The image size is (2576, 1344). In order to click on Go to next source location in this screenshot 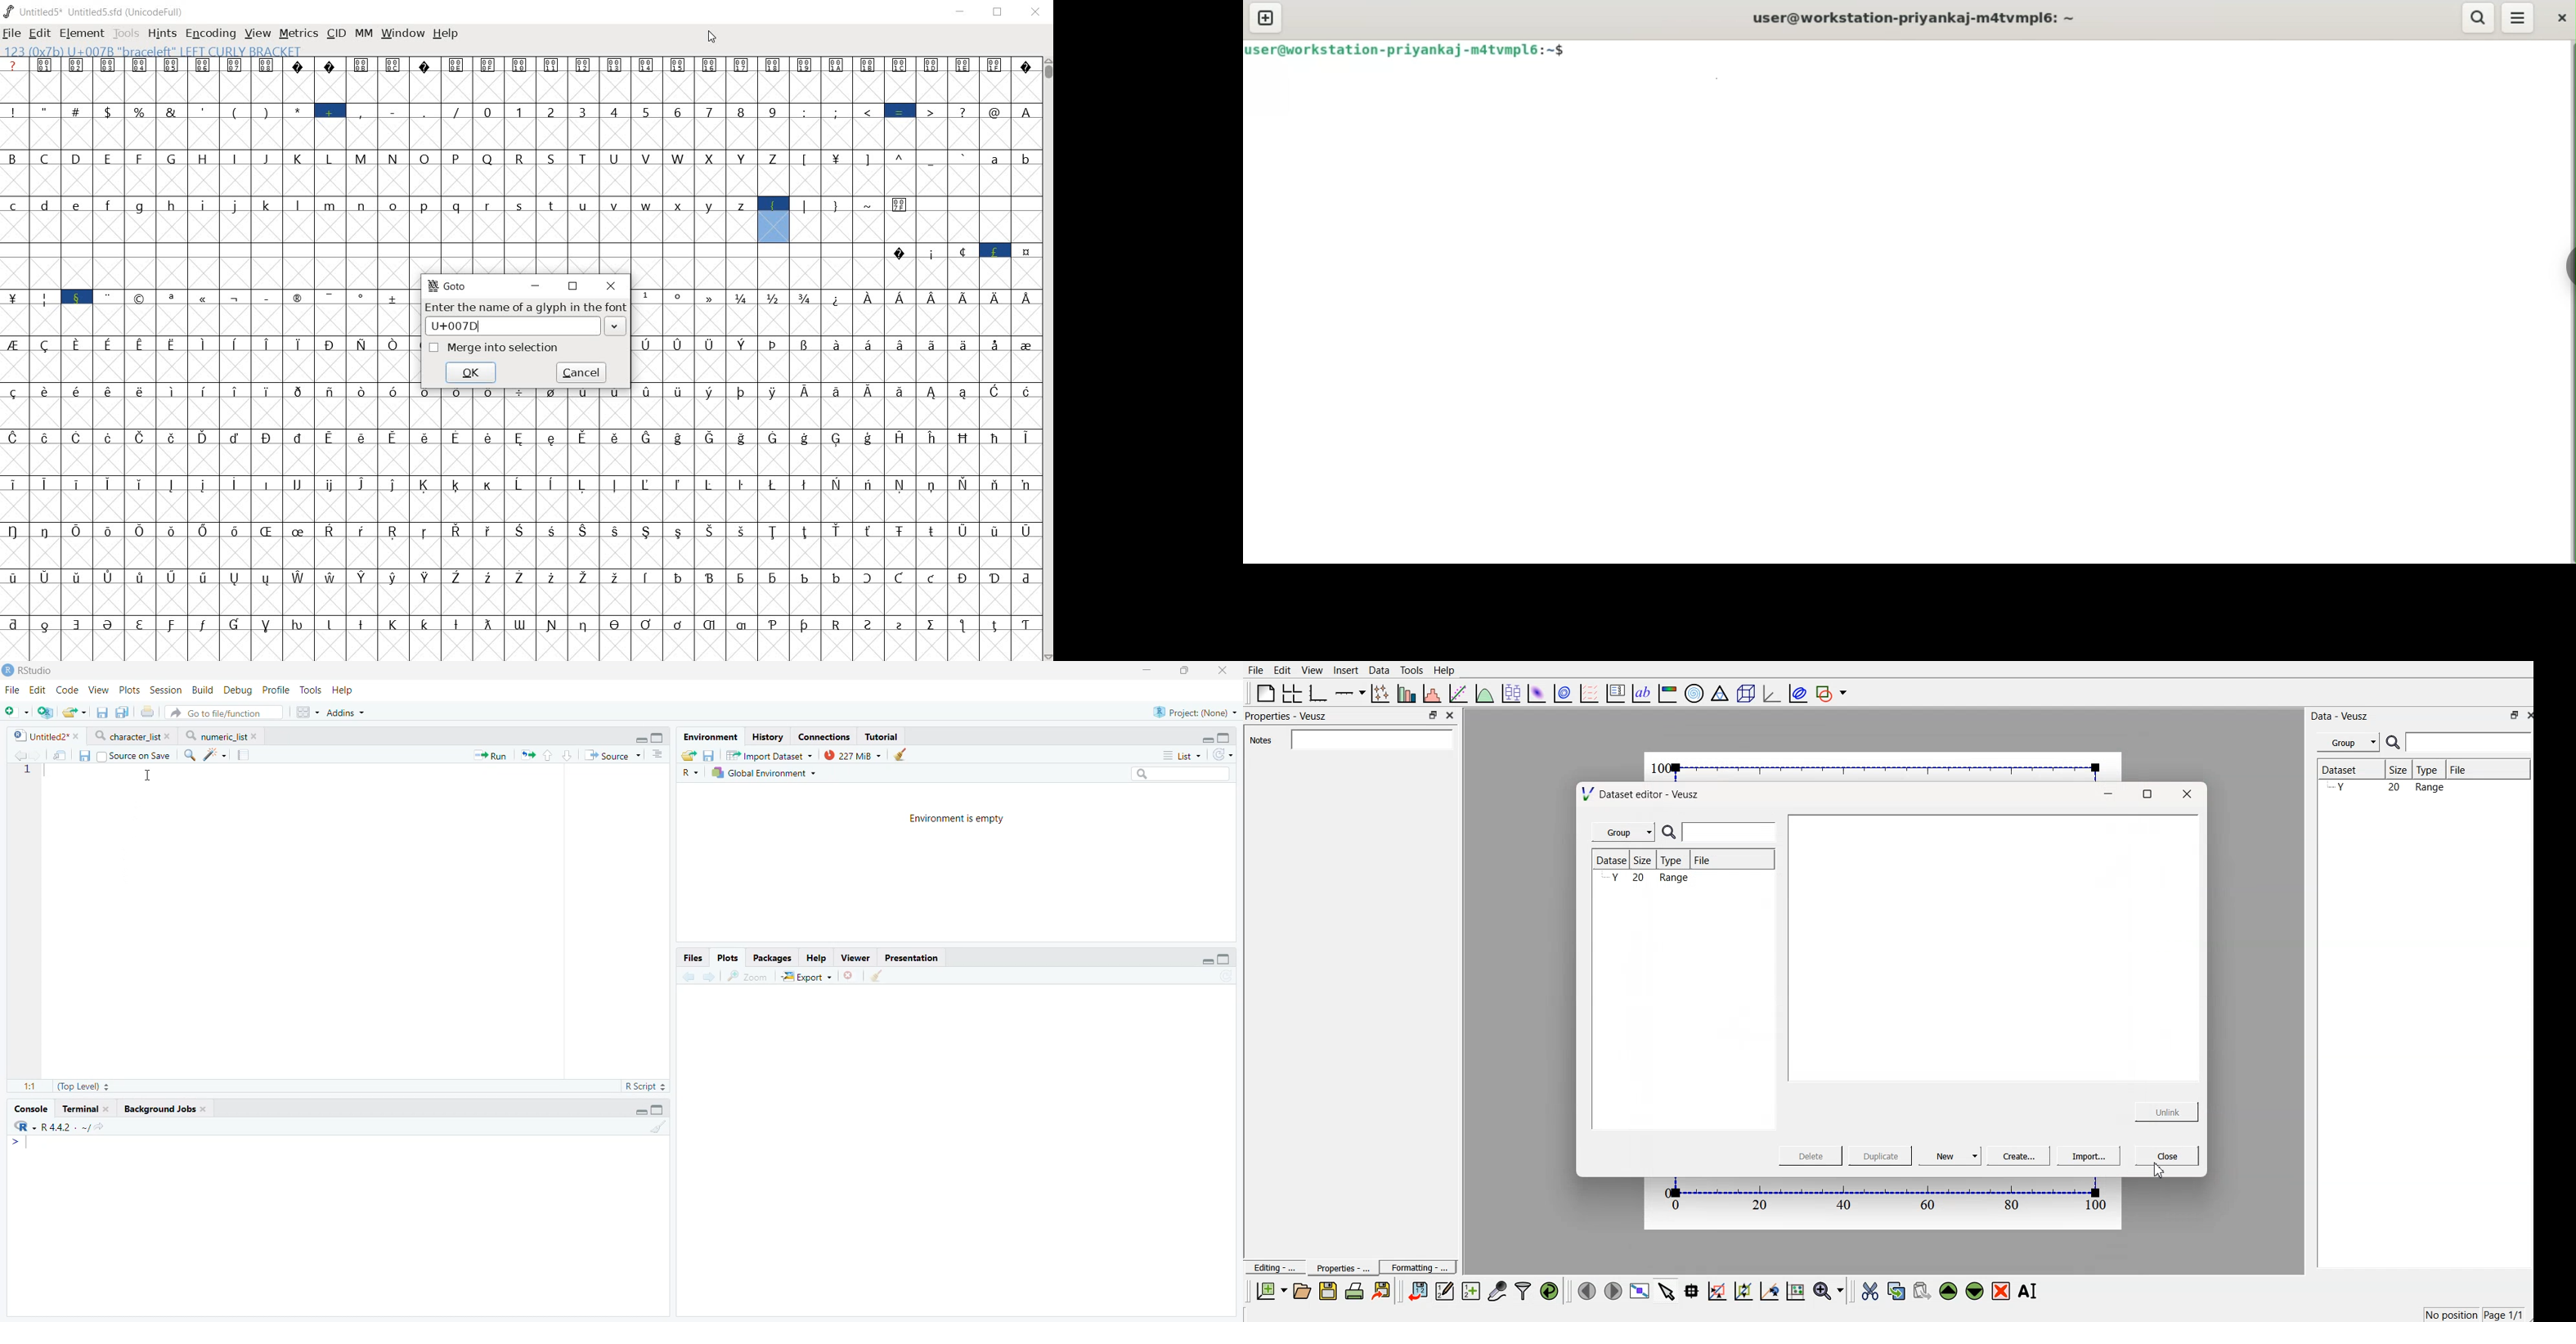, I will do `click(35, 756)`.